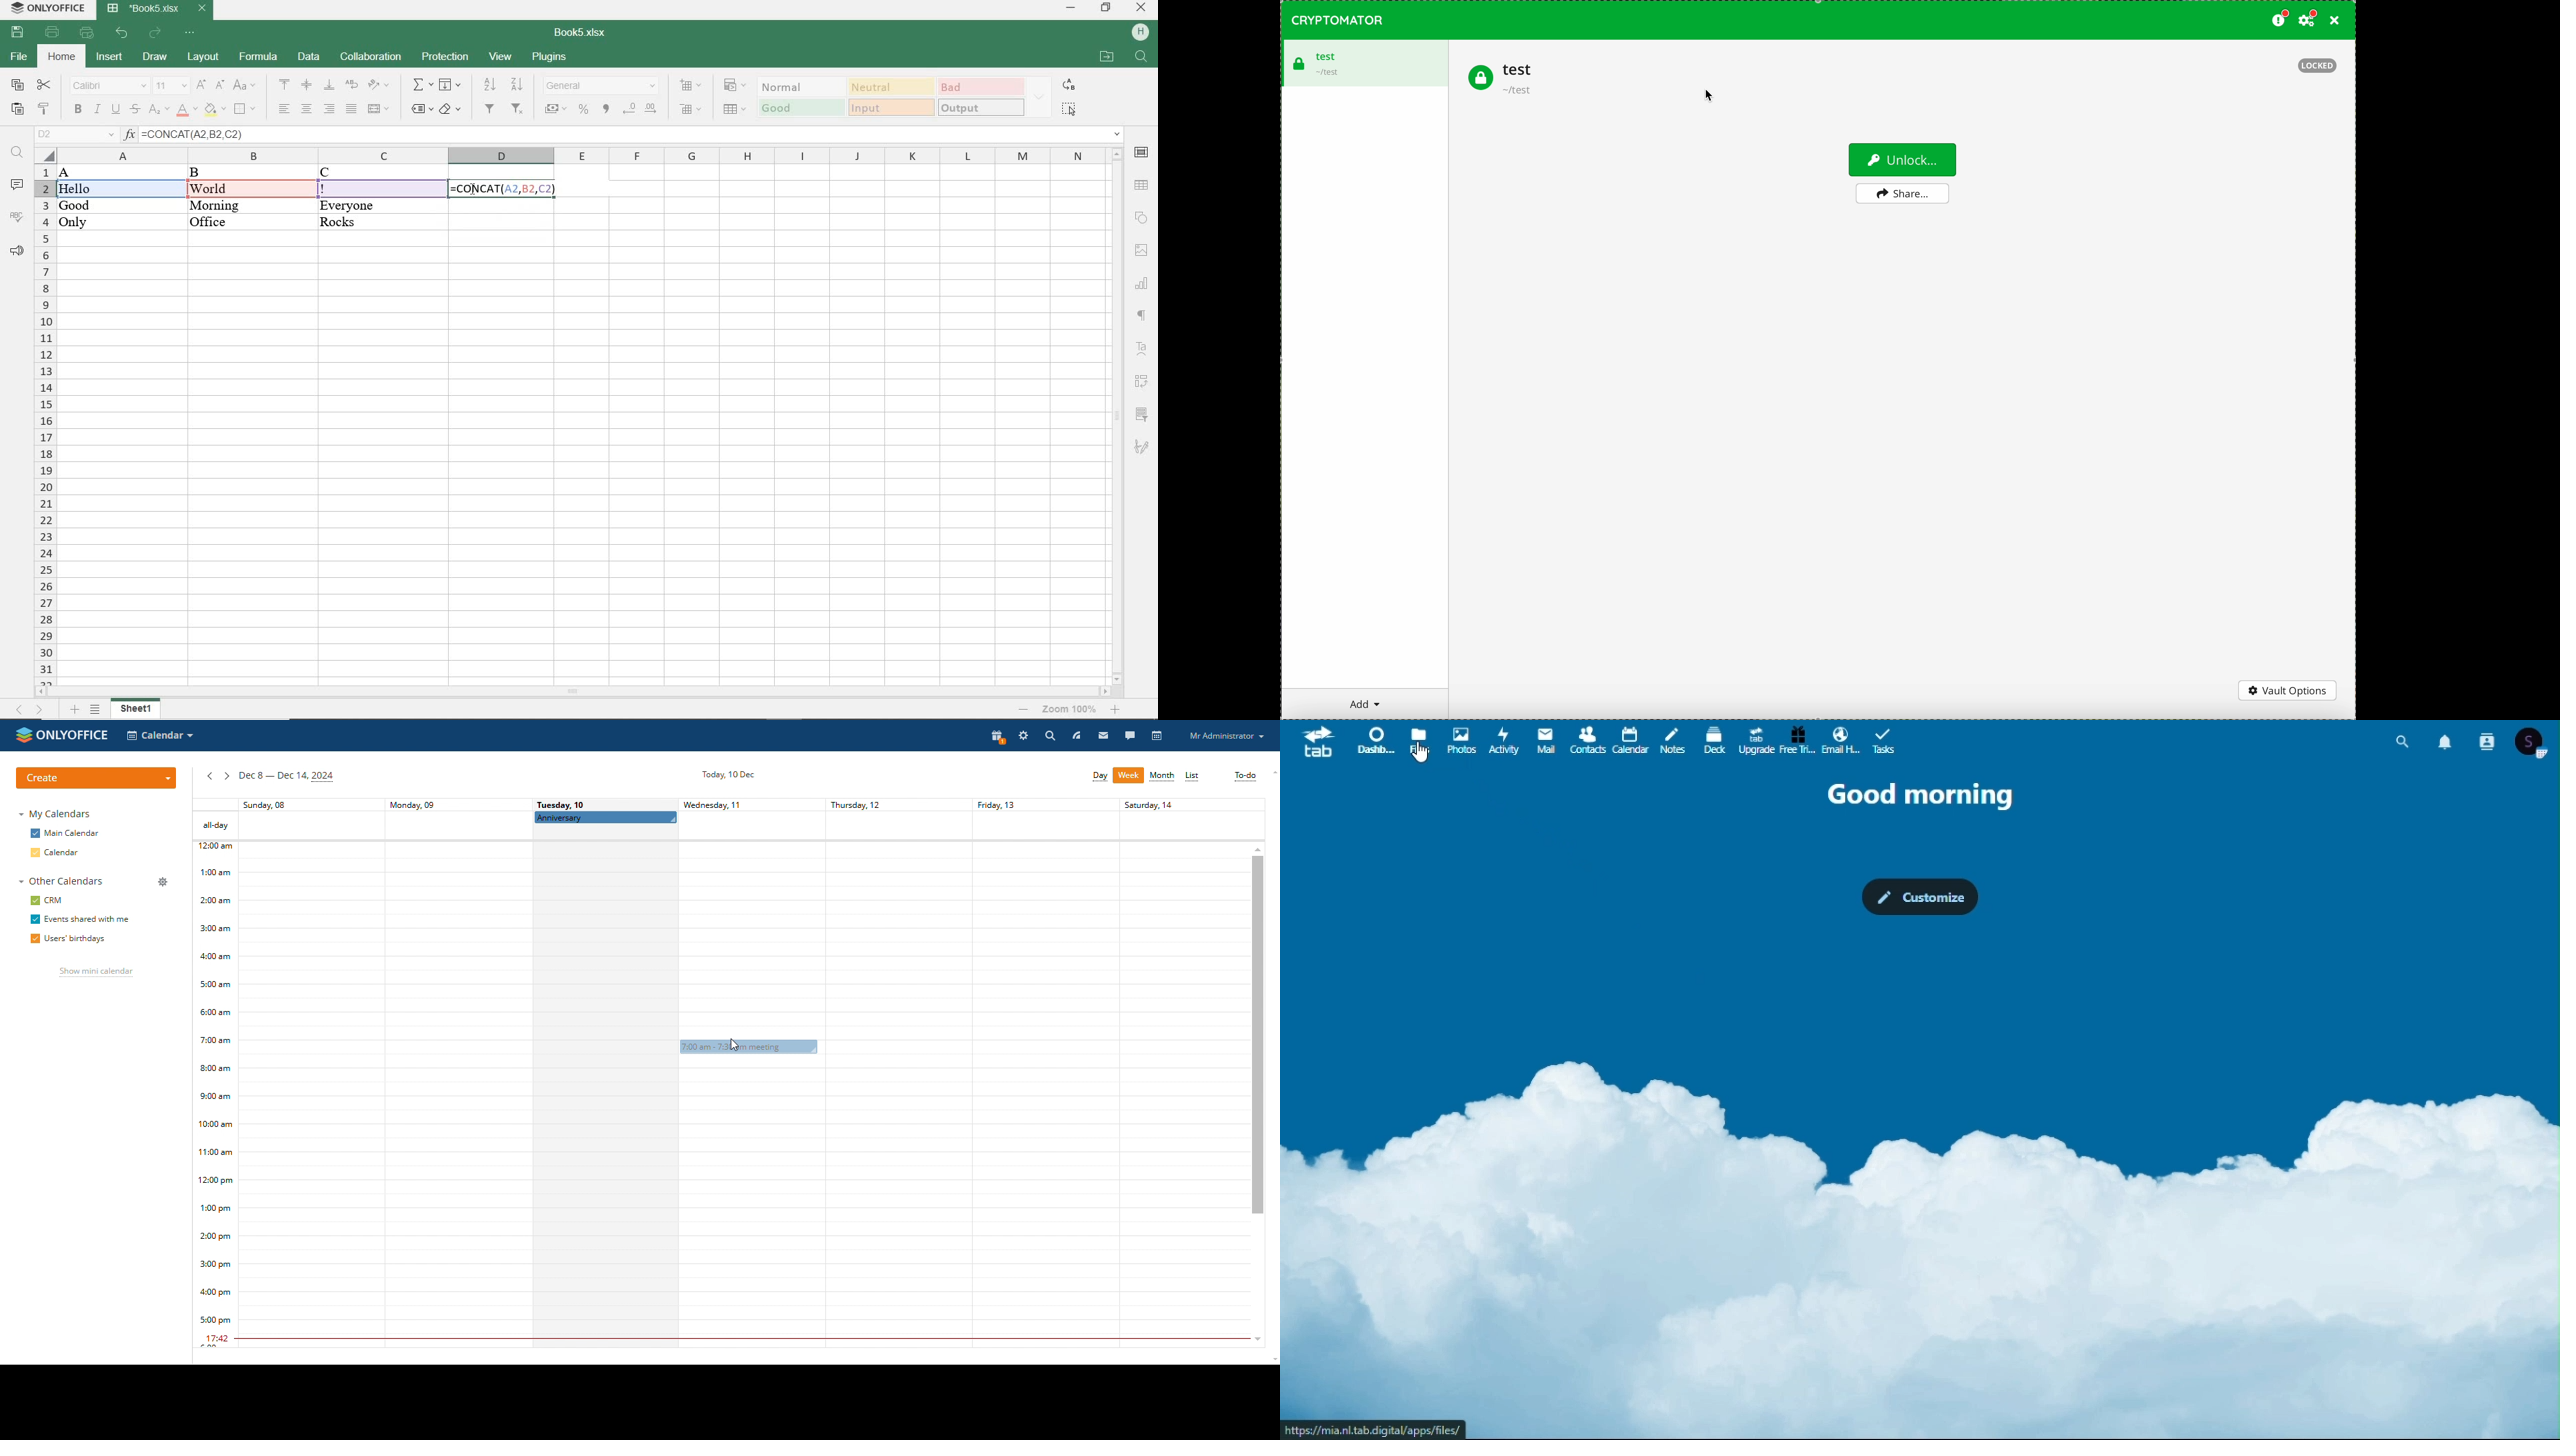 The width and height of the screenshot is (2576, 1456). What do you see at coordinates (1671, 740) in the screenshot?
I see `notes` at bounding box center [1671, 740].